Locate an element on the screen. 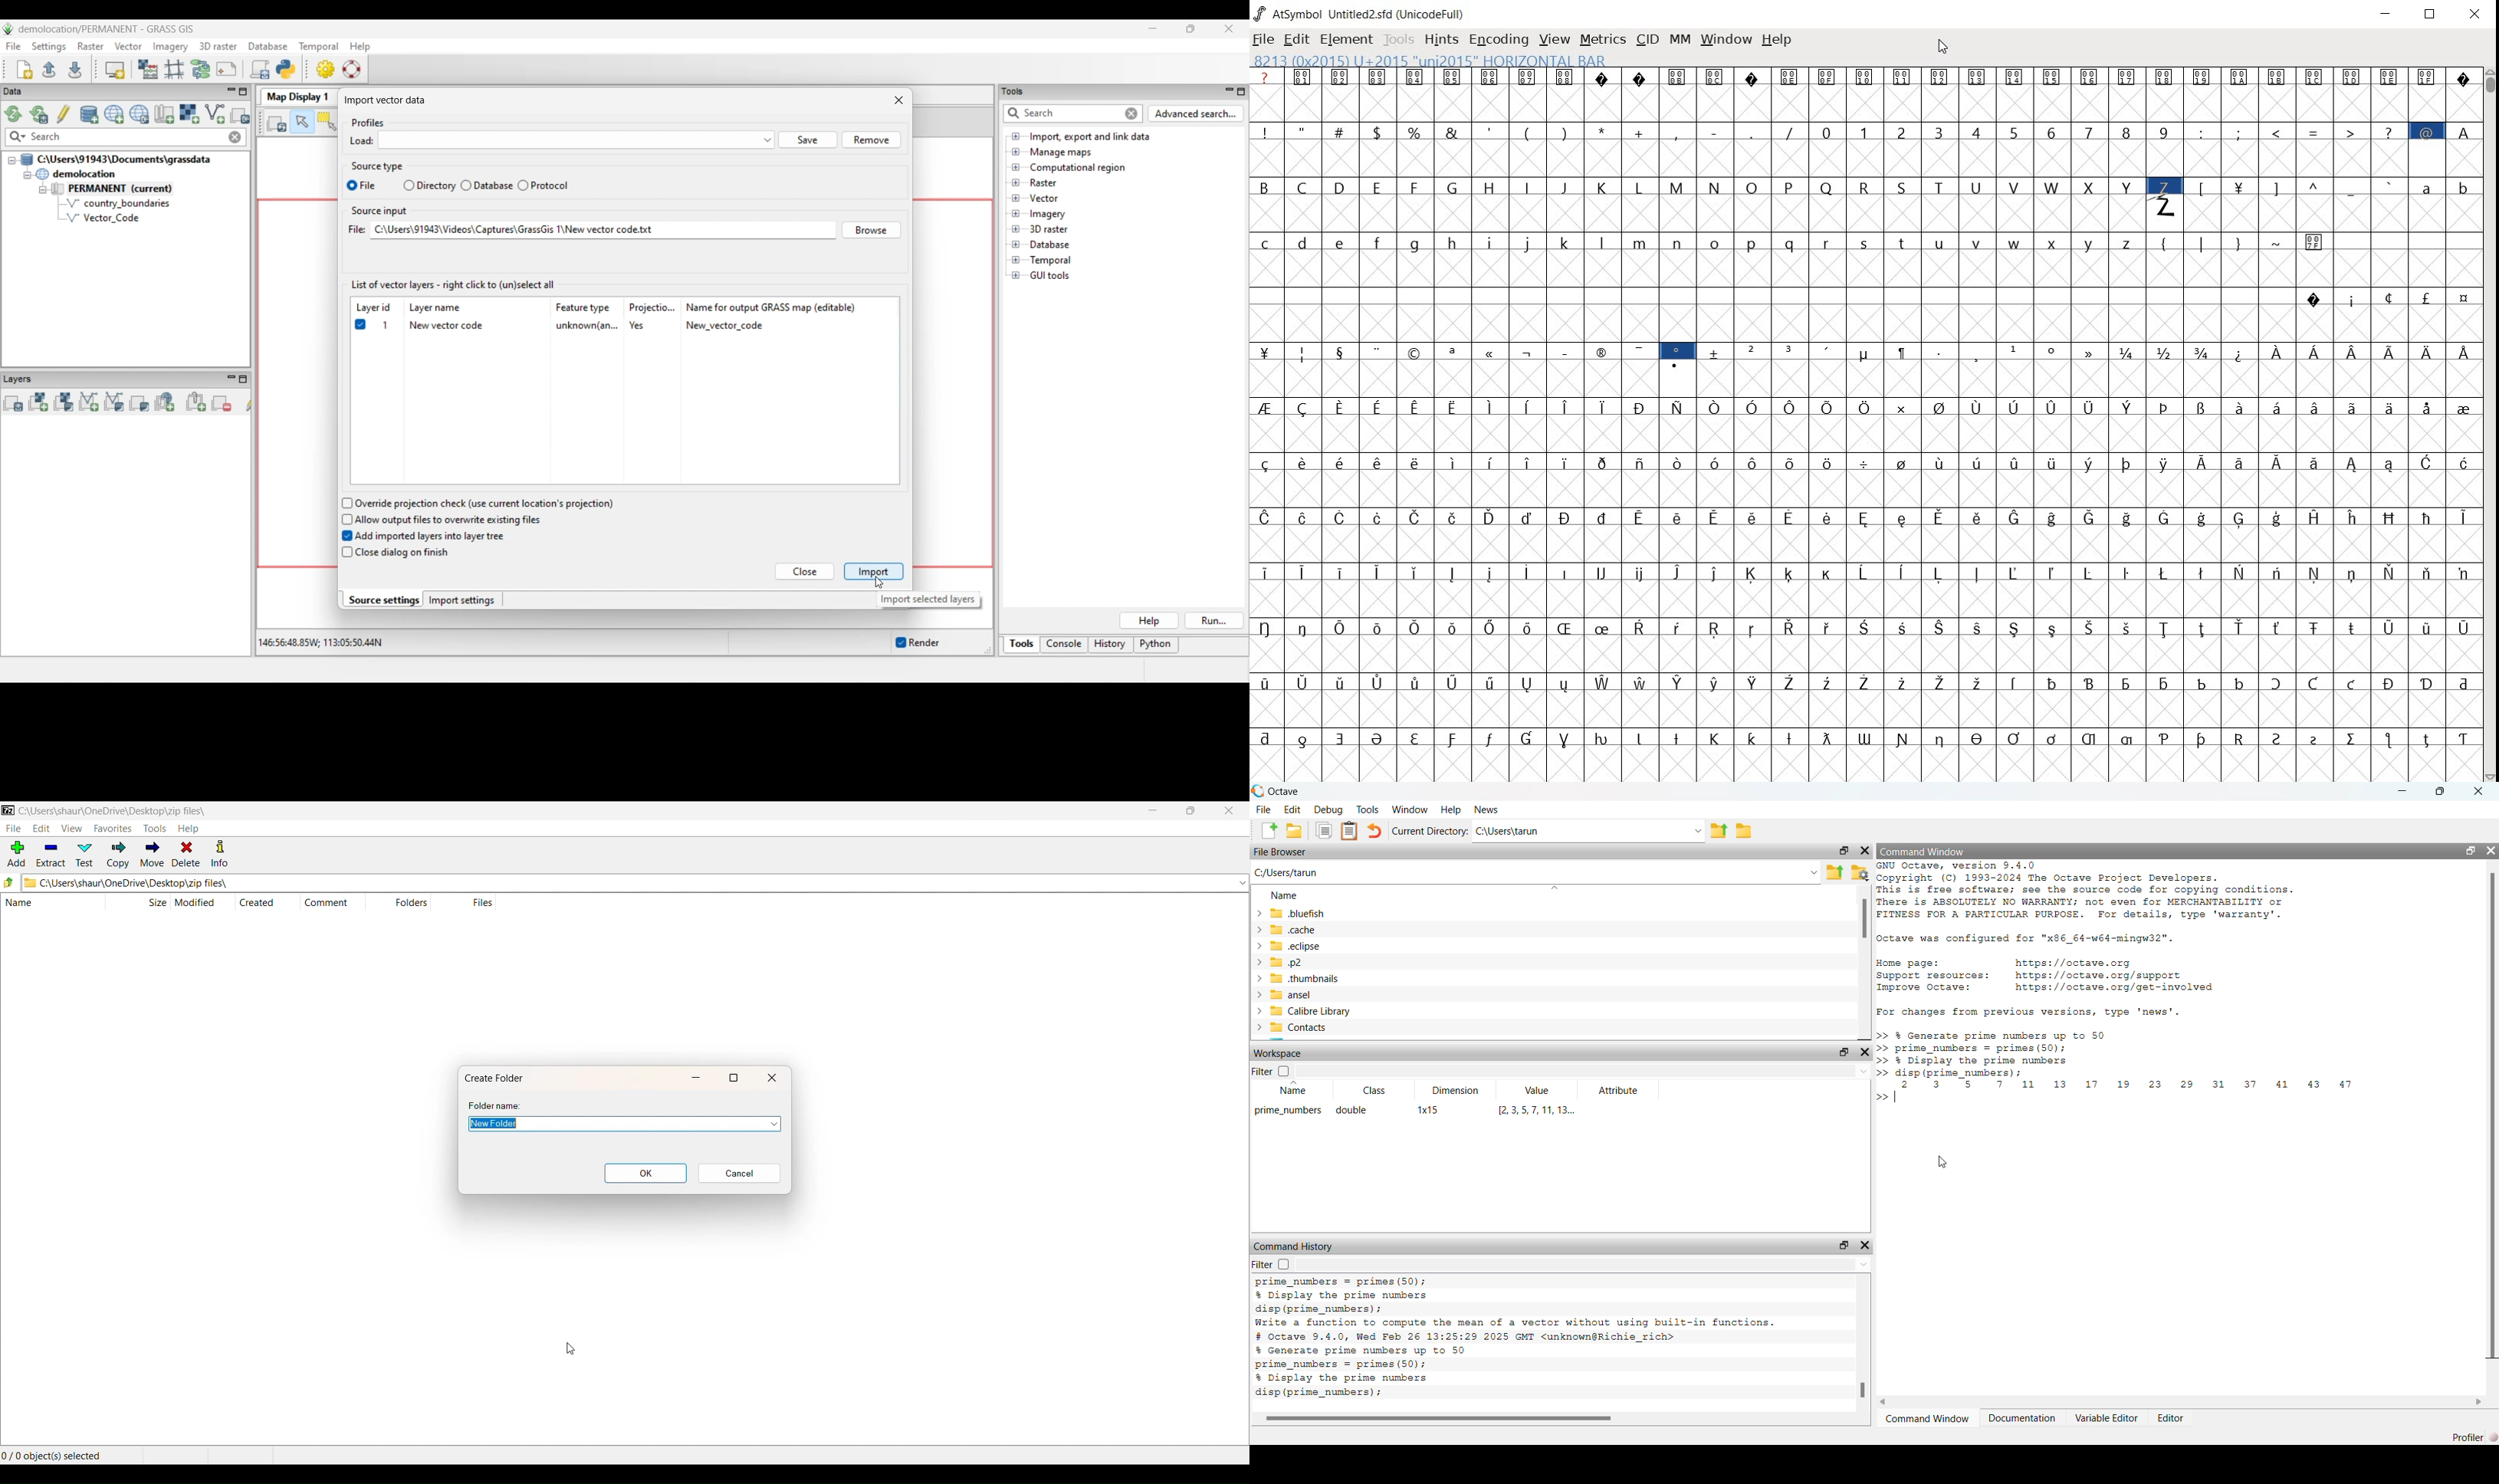 This screenshot has height=1484, width=2520. maximize is located at coordinates (735, 1077).